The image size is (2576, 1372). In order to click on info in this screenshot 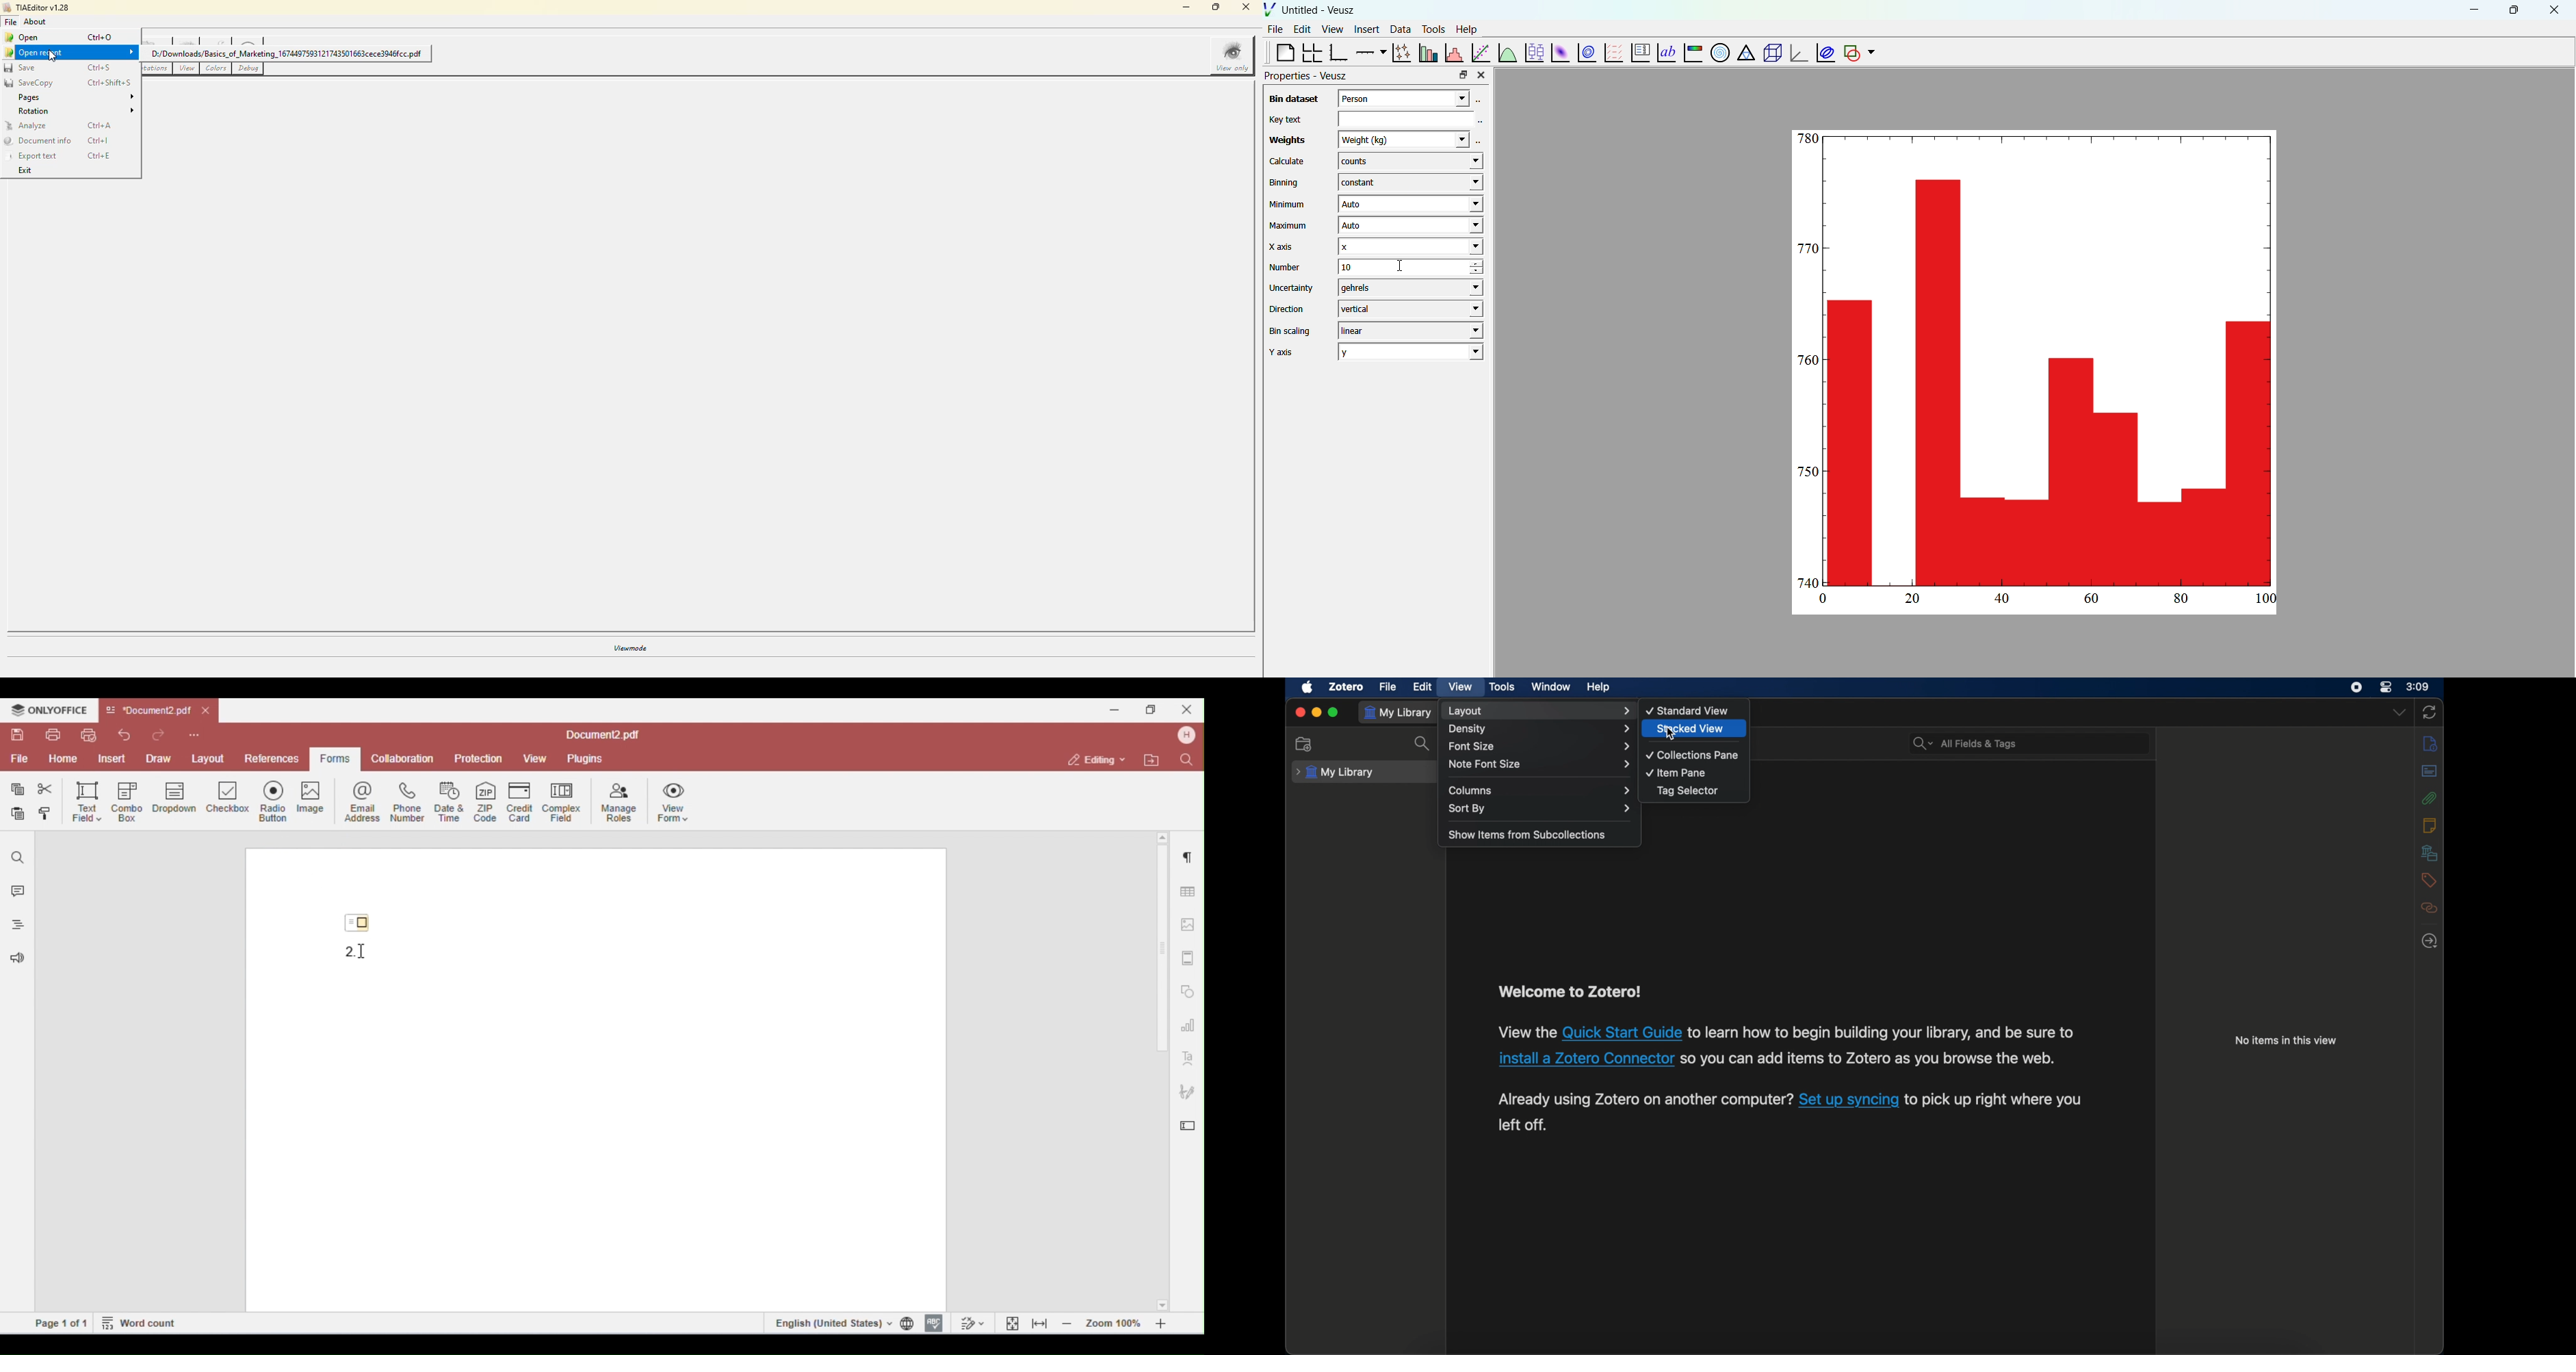, I will do `click(2430, 743)`.